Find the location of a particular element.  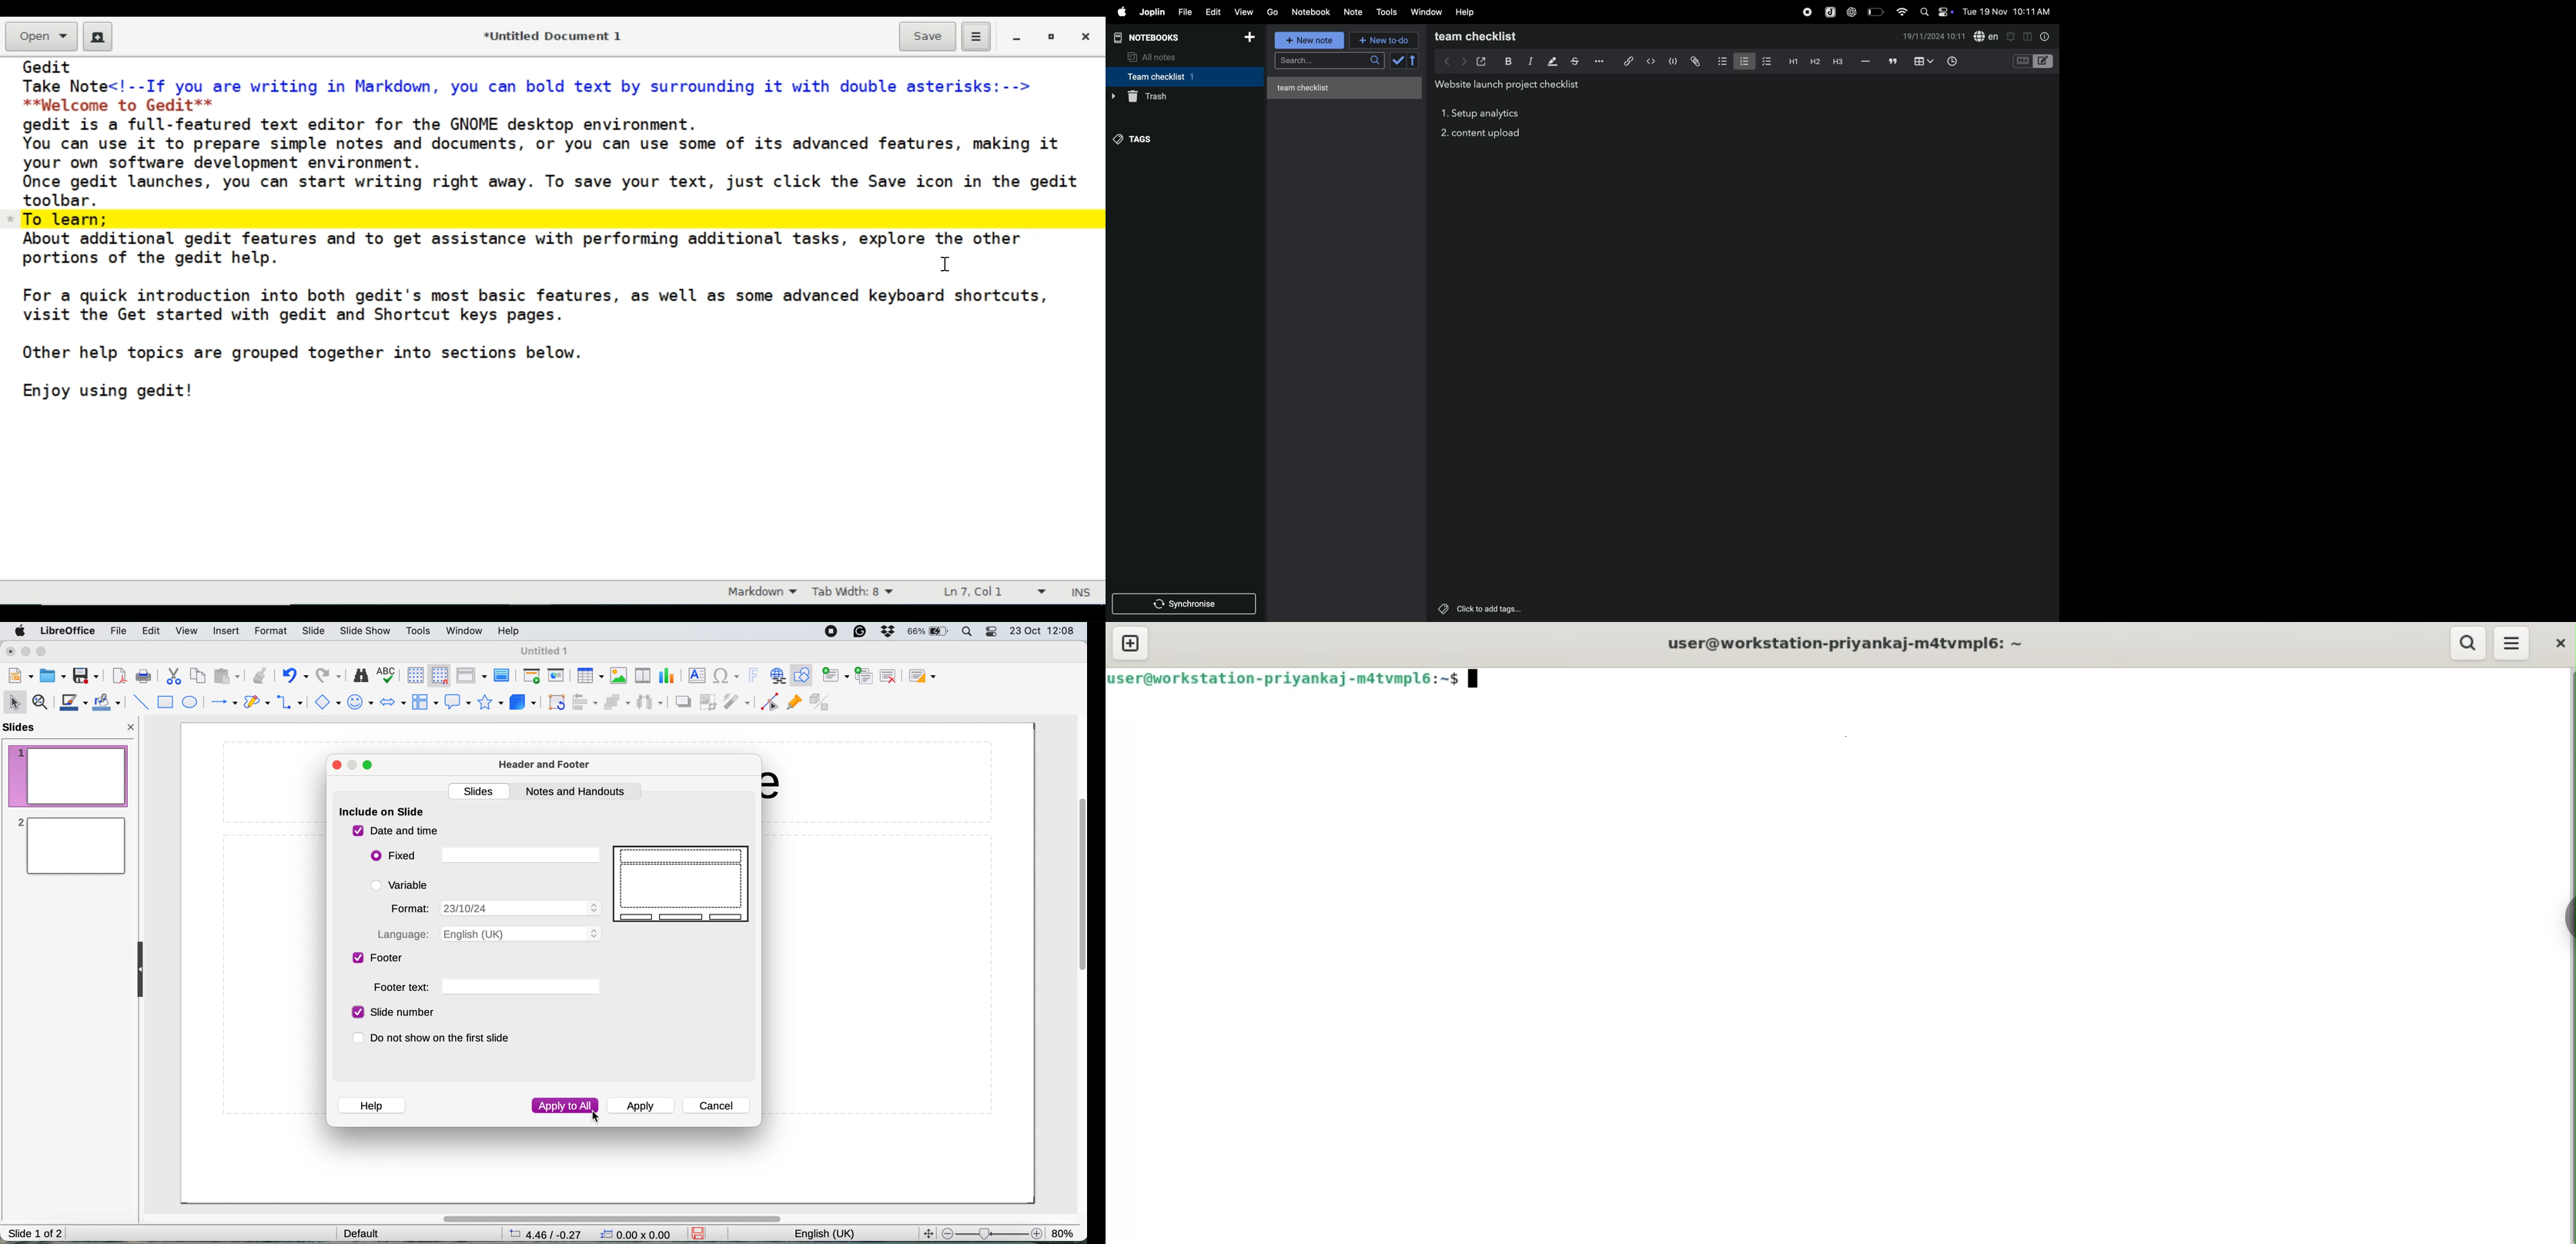

notebooks is located at coordinates (1151, 36).